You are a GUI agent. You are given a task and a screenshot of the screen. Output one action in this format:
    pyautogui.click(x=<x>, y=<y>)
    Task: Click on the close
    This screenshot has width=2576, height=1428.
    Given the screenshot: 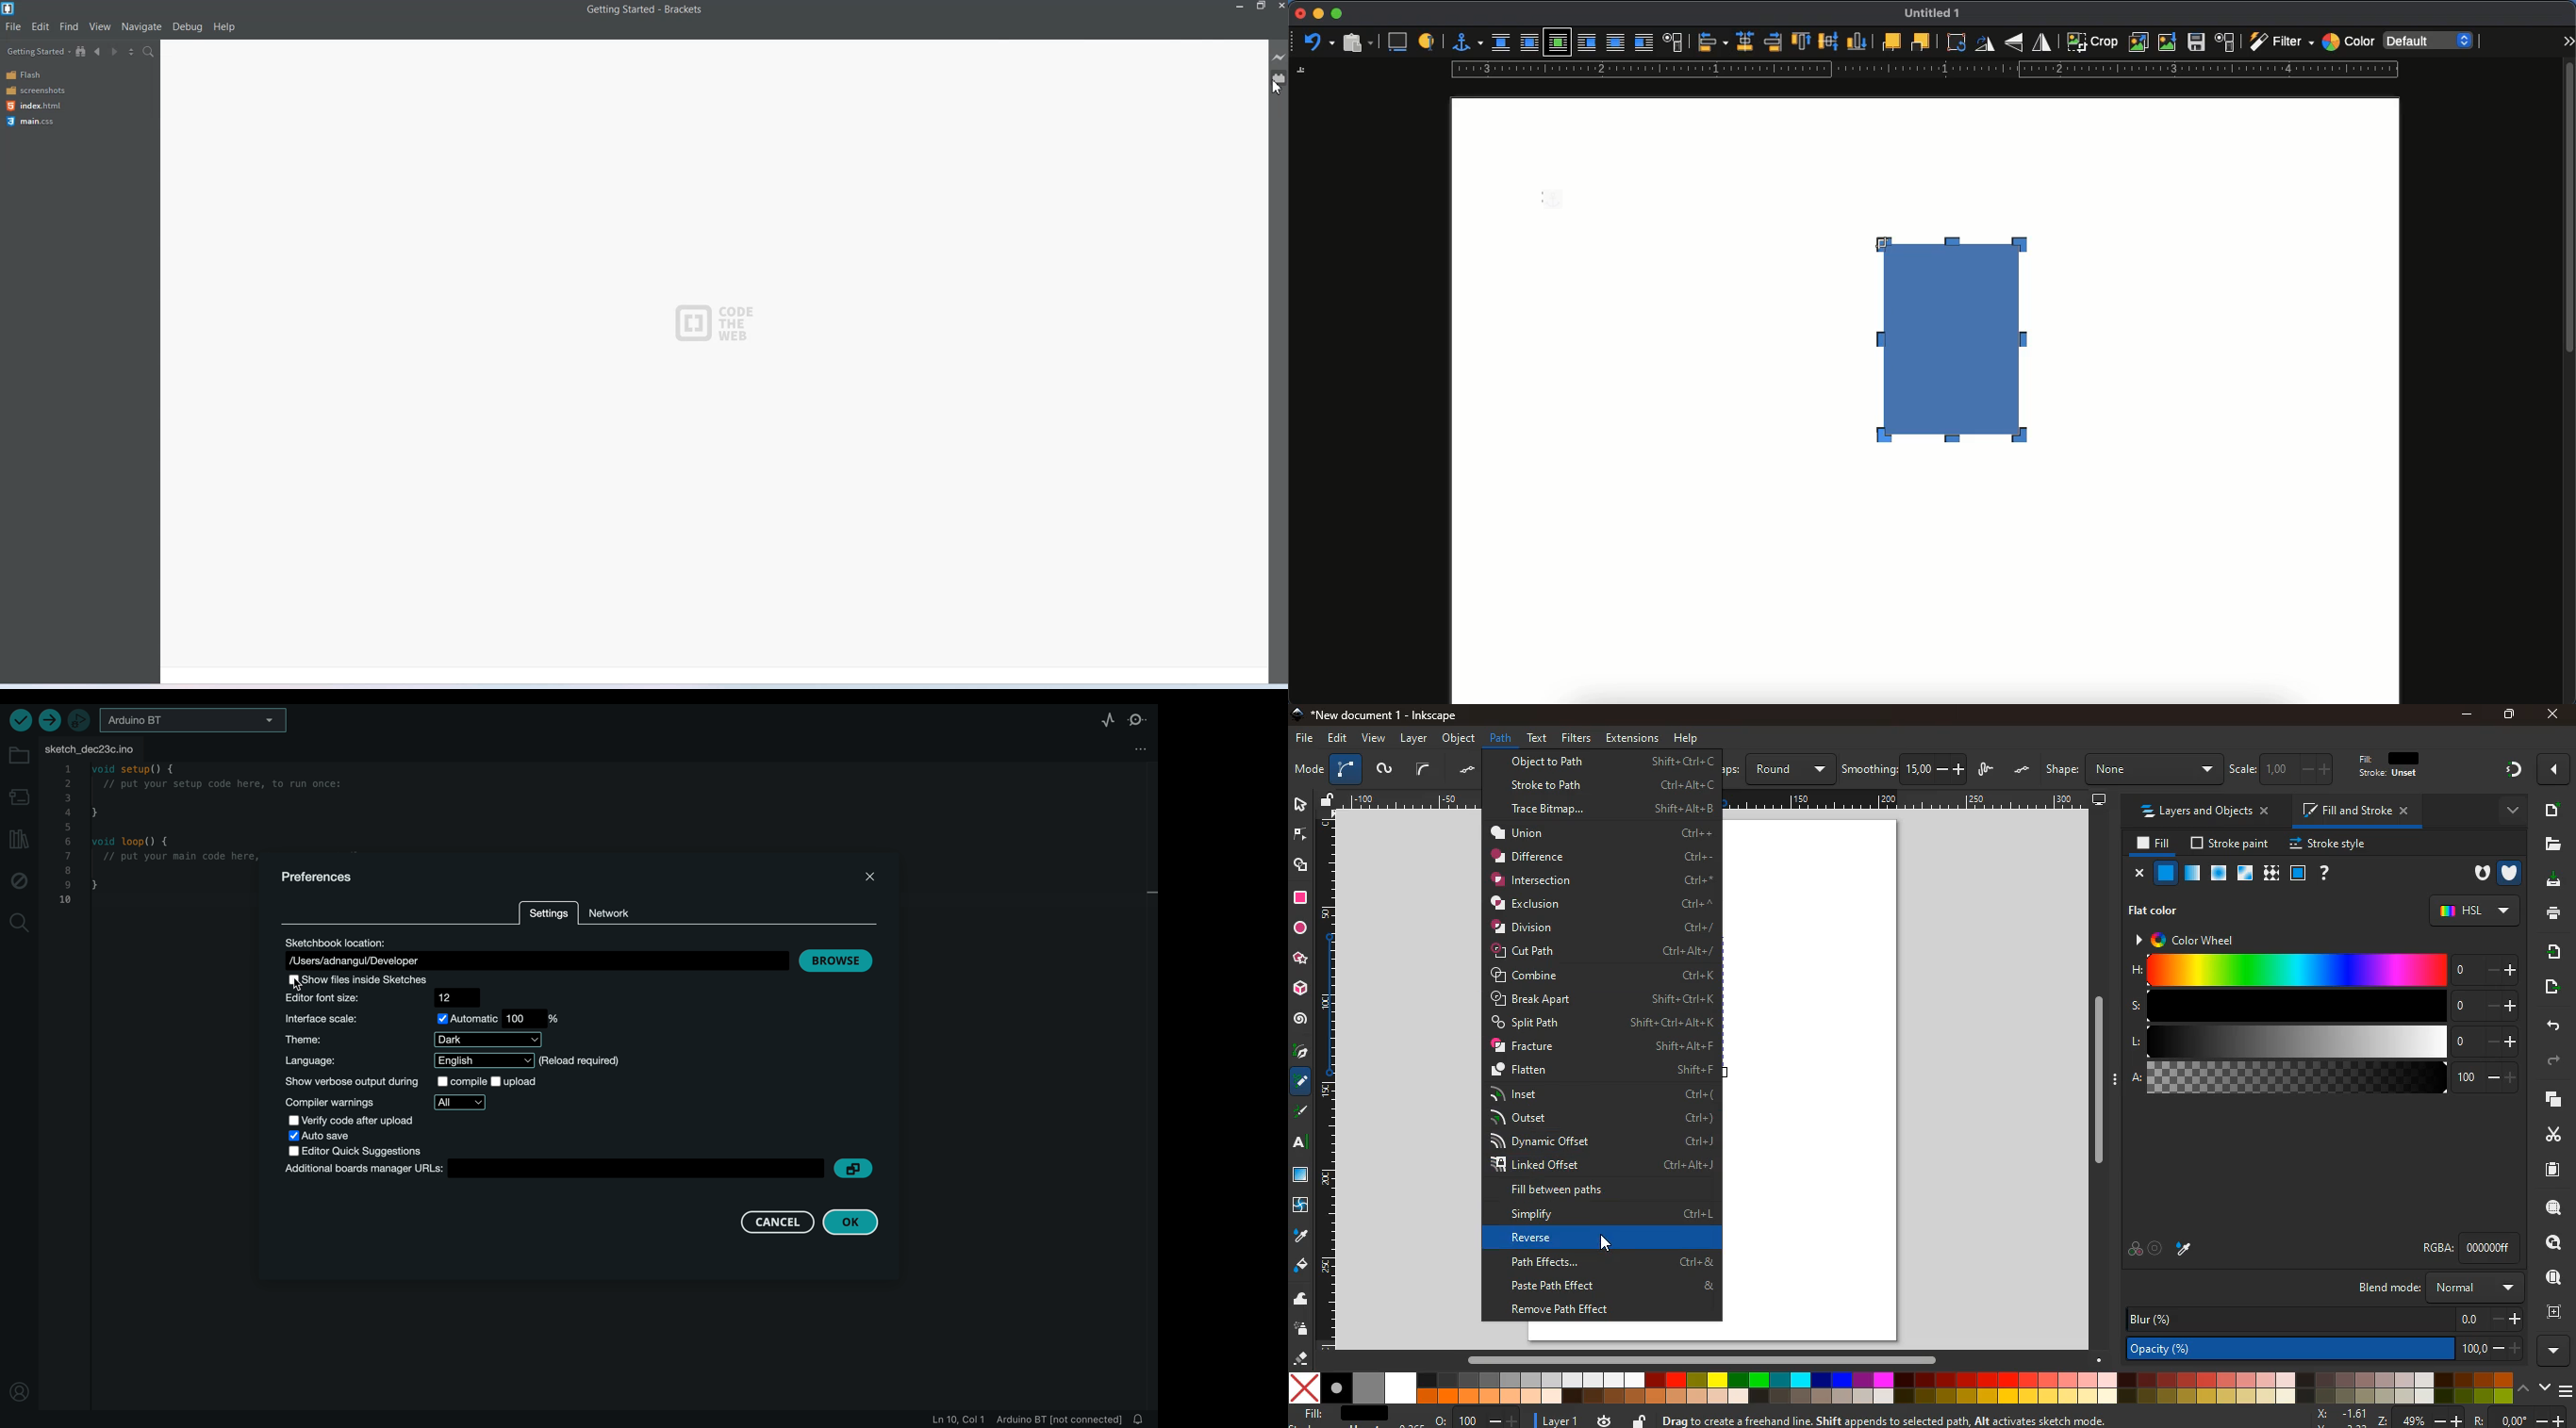 What is the action you would take?
    pyautogui.click(x=2551, y=715)
    